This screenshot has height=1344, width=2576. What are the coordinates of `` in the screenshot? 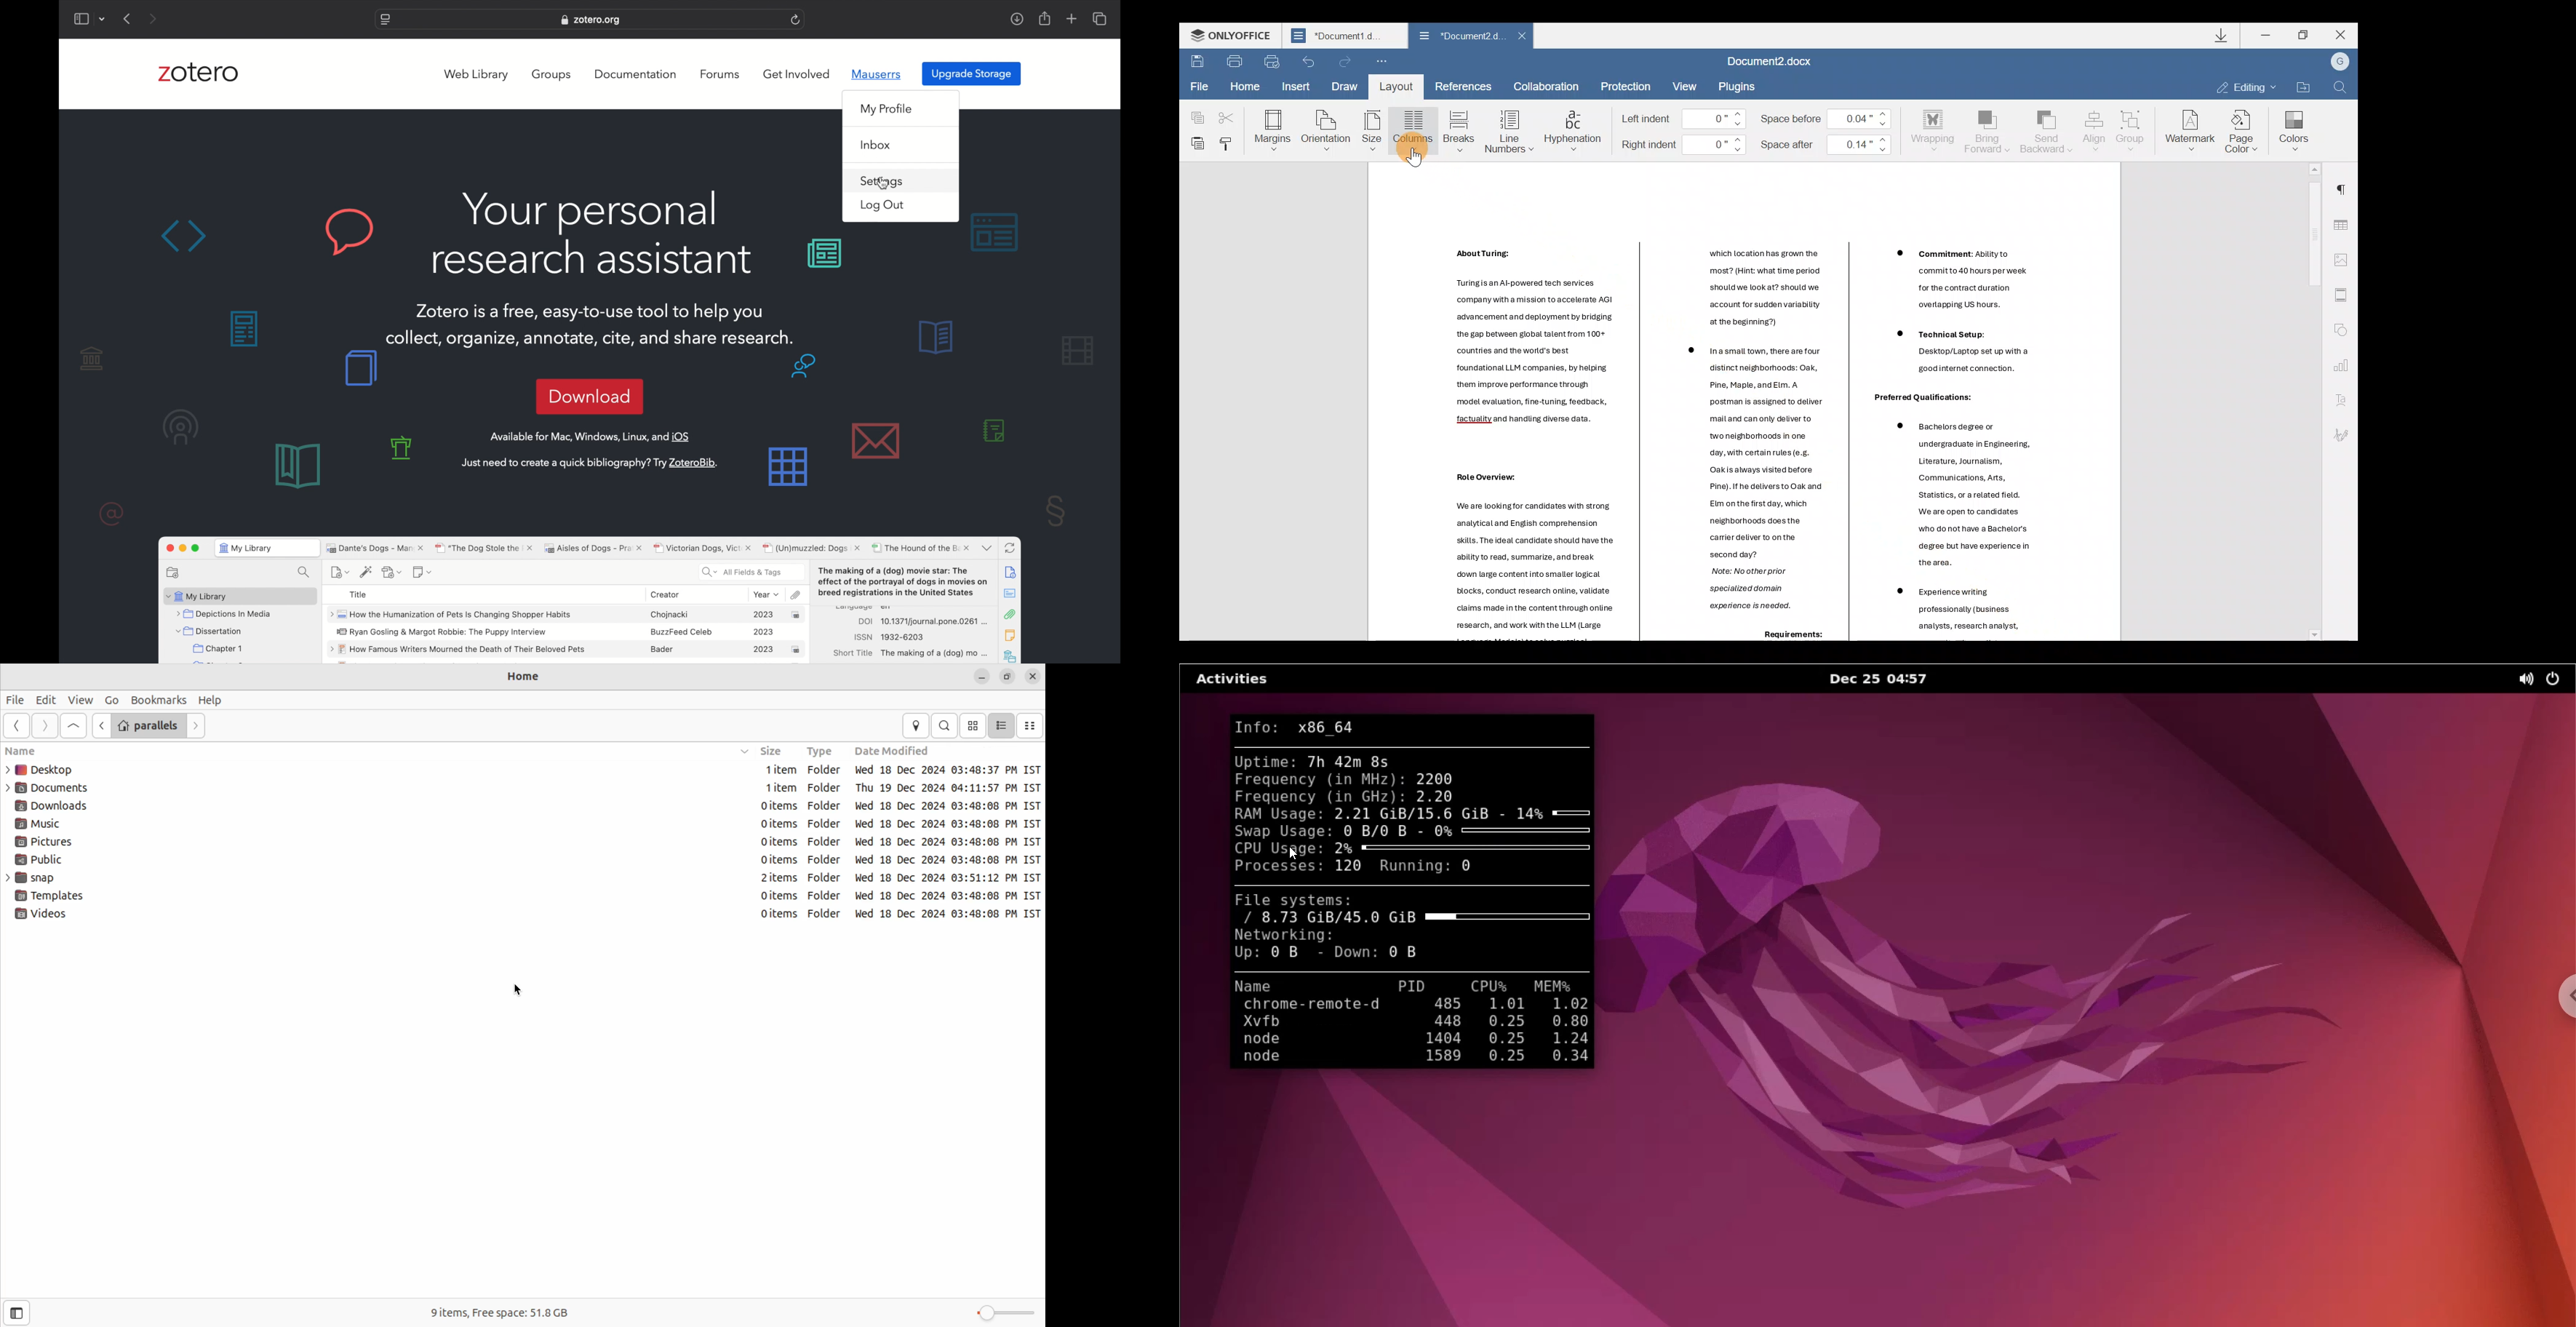 It's located at (1954, 278).